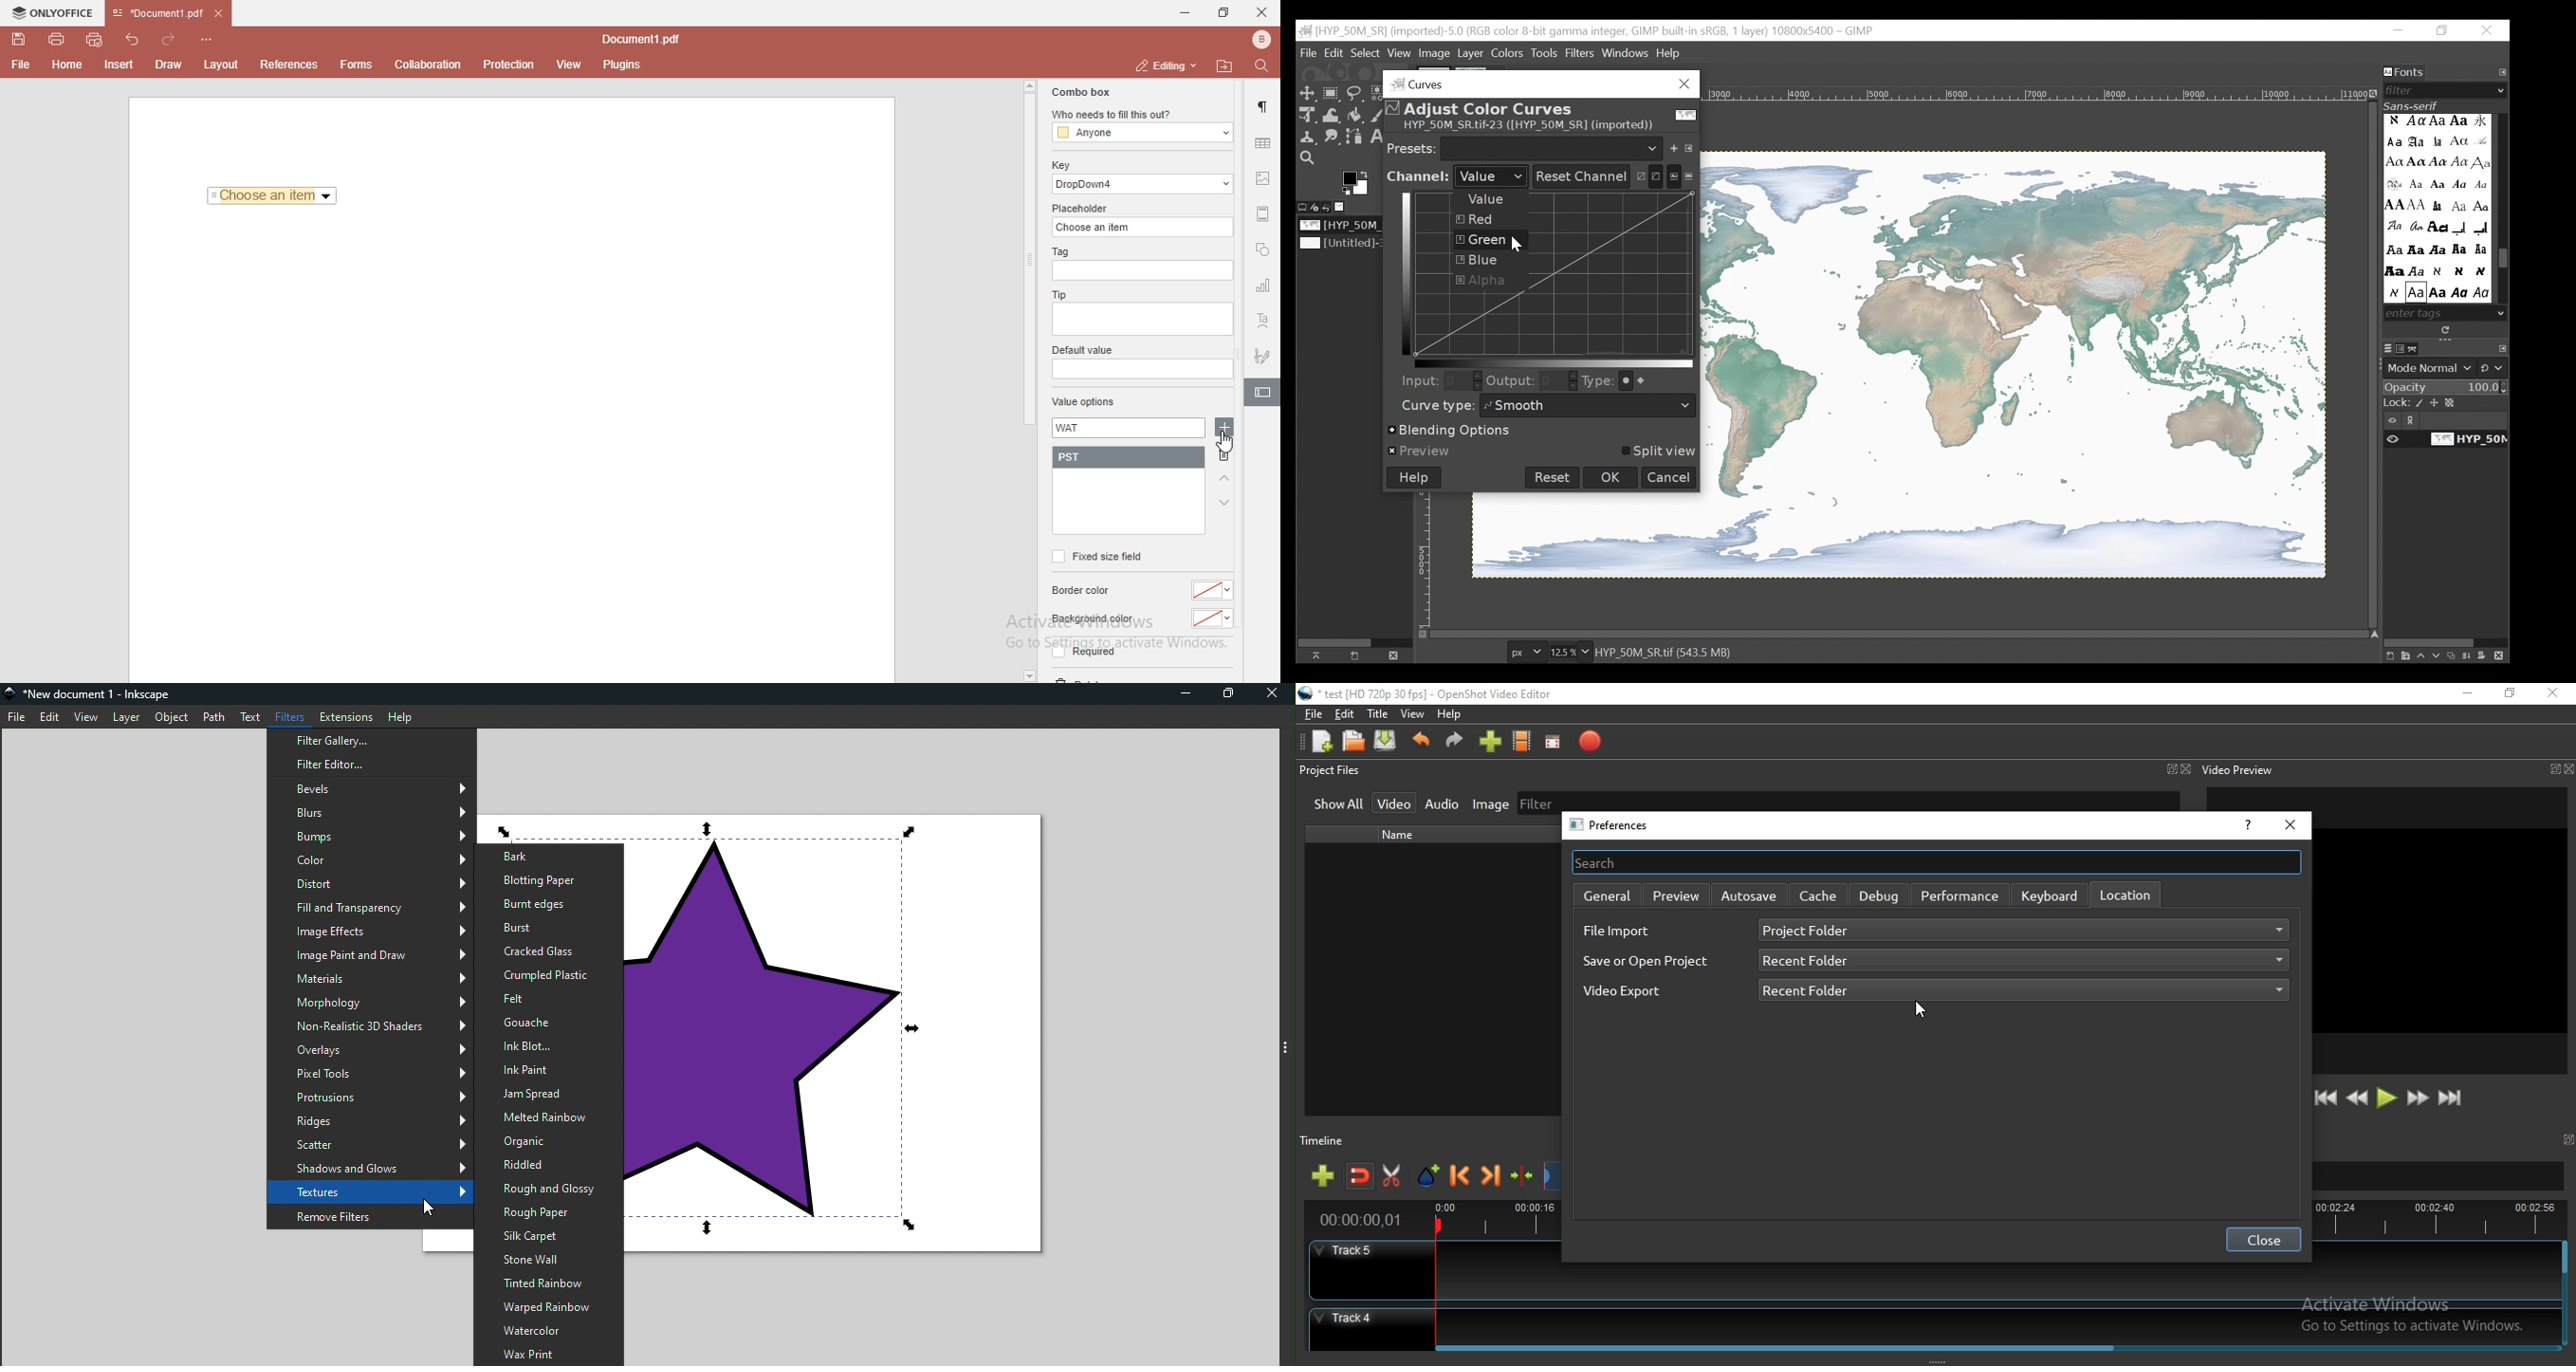 Image resolution: width=2576 pixels, height=1372 pixels. I want to click on project folder, so click(2024, 931).